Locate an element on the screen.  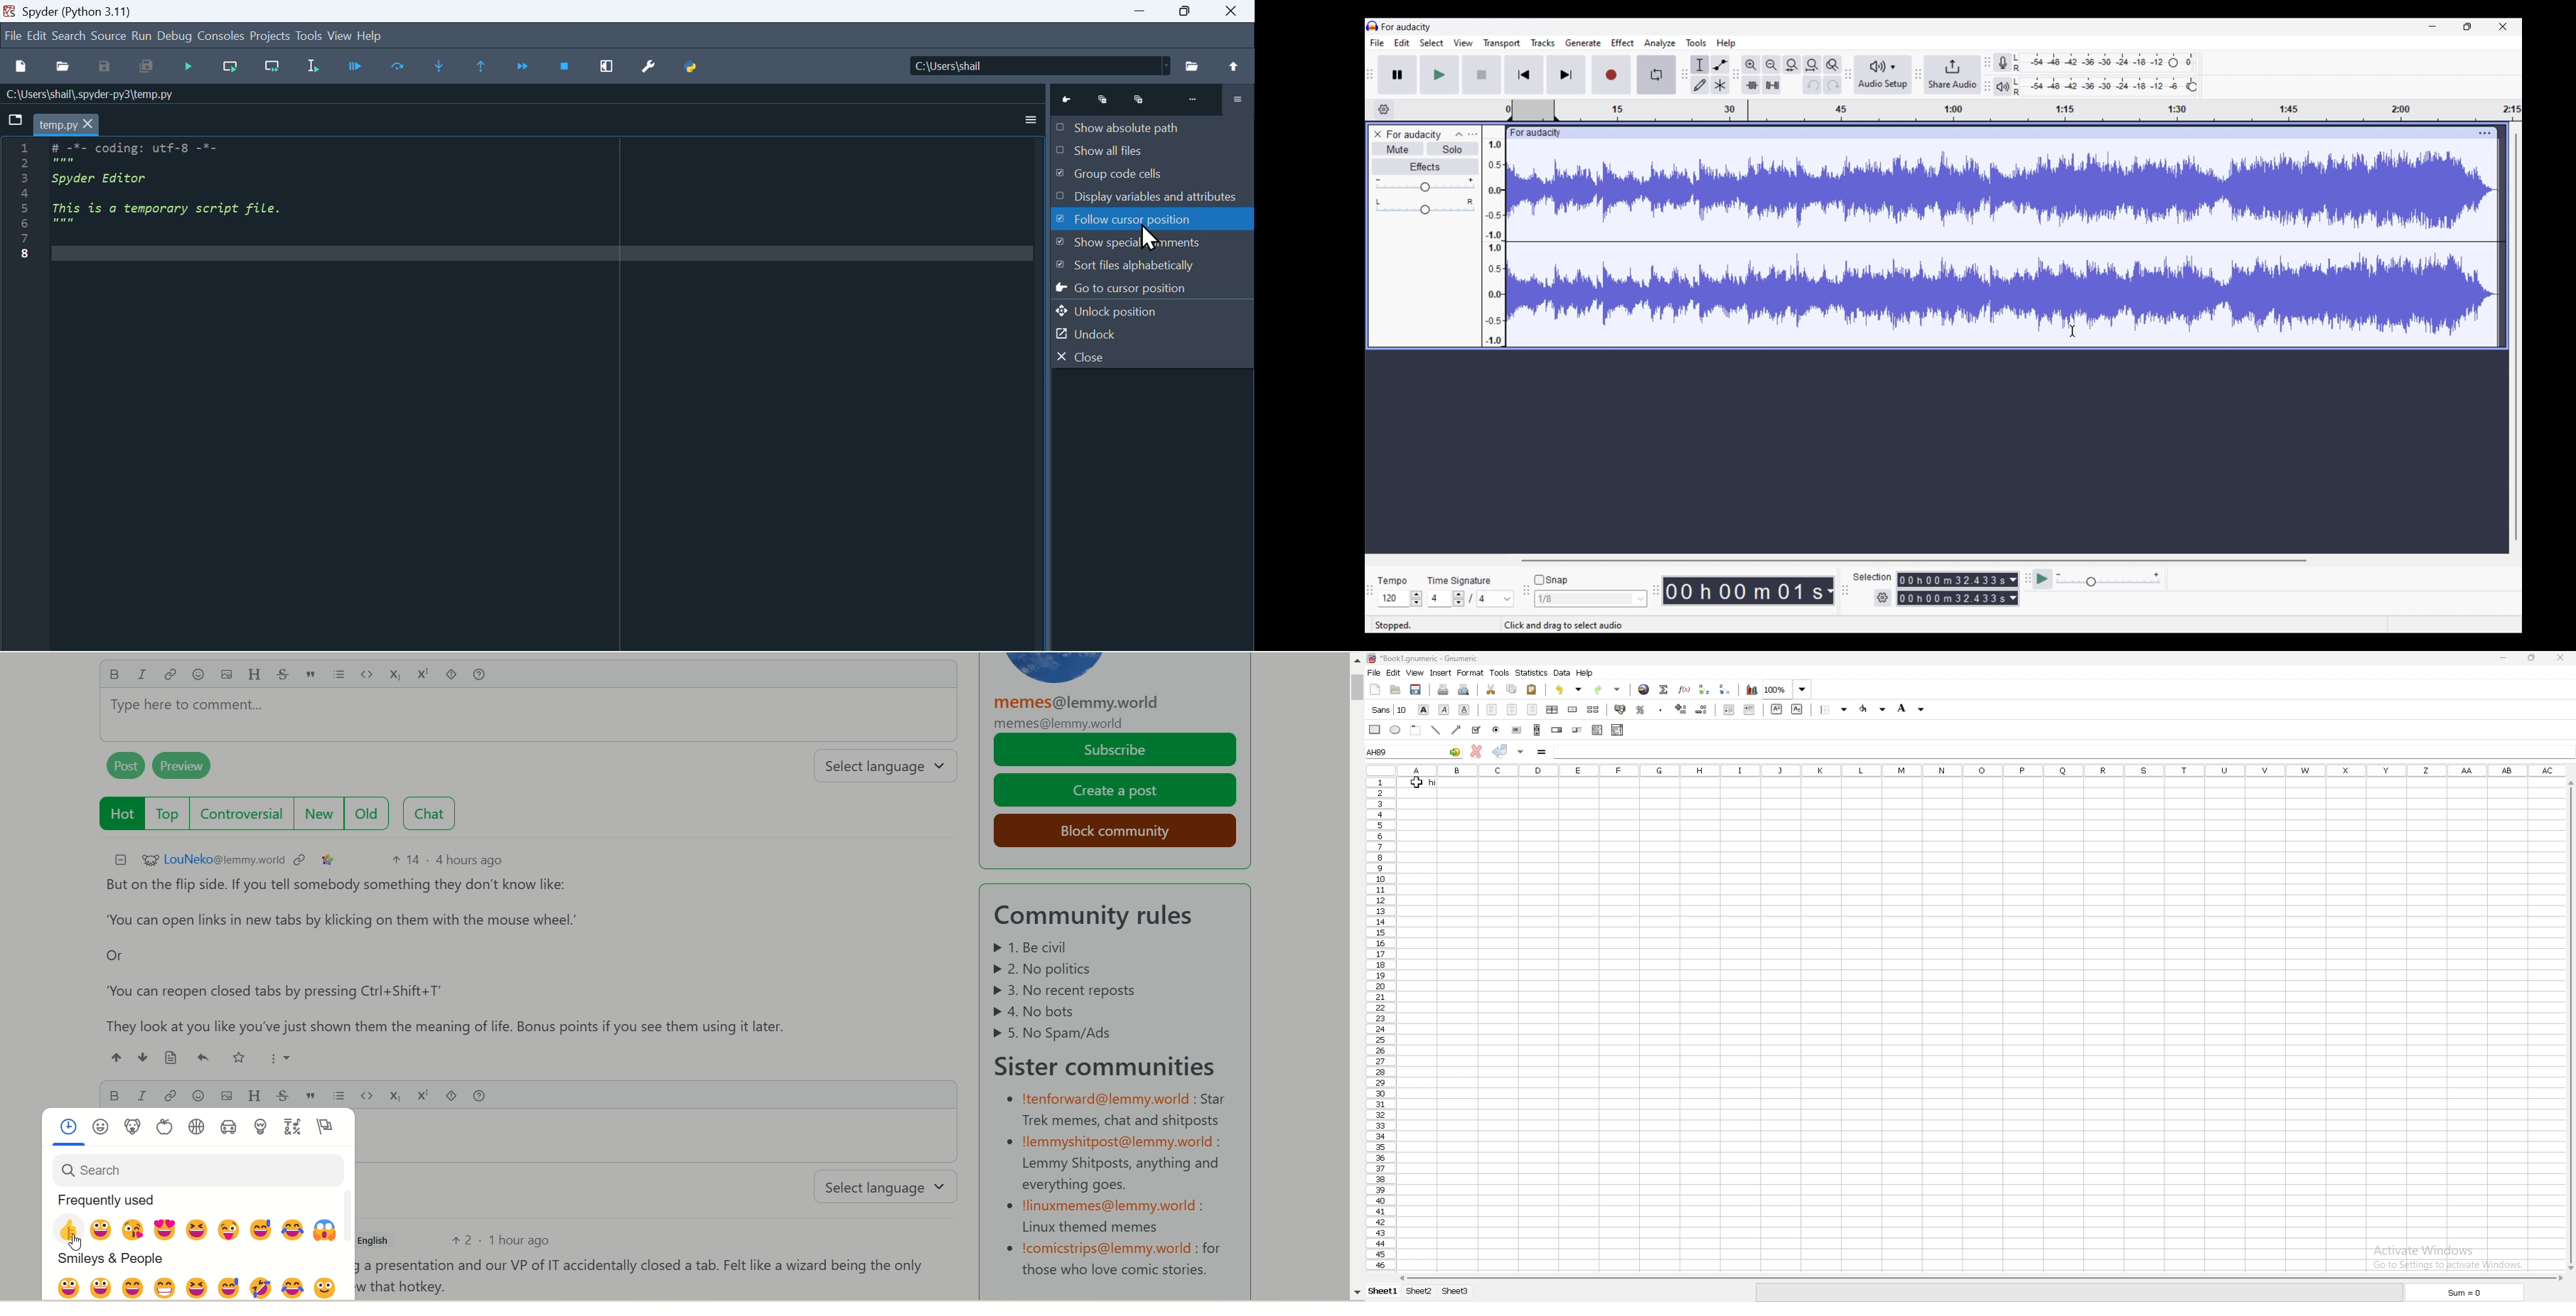
combo box is located at coordinates (1618, 730).